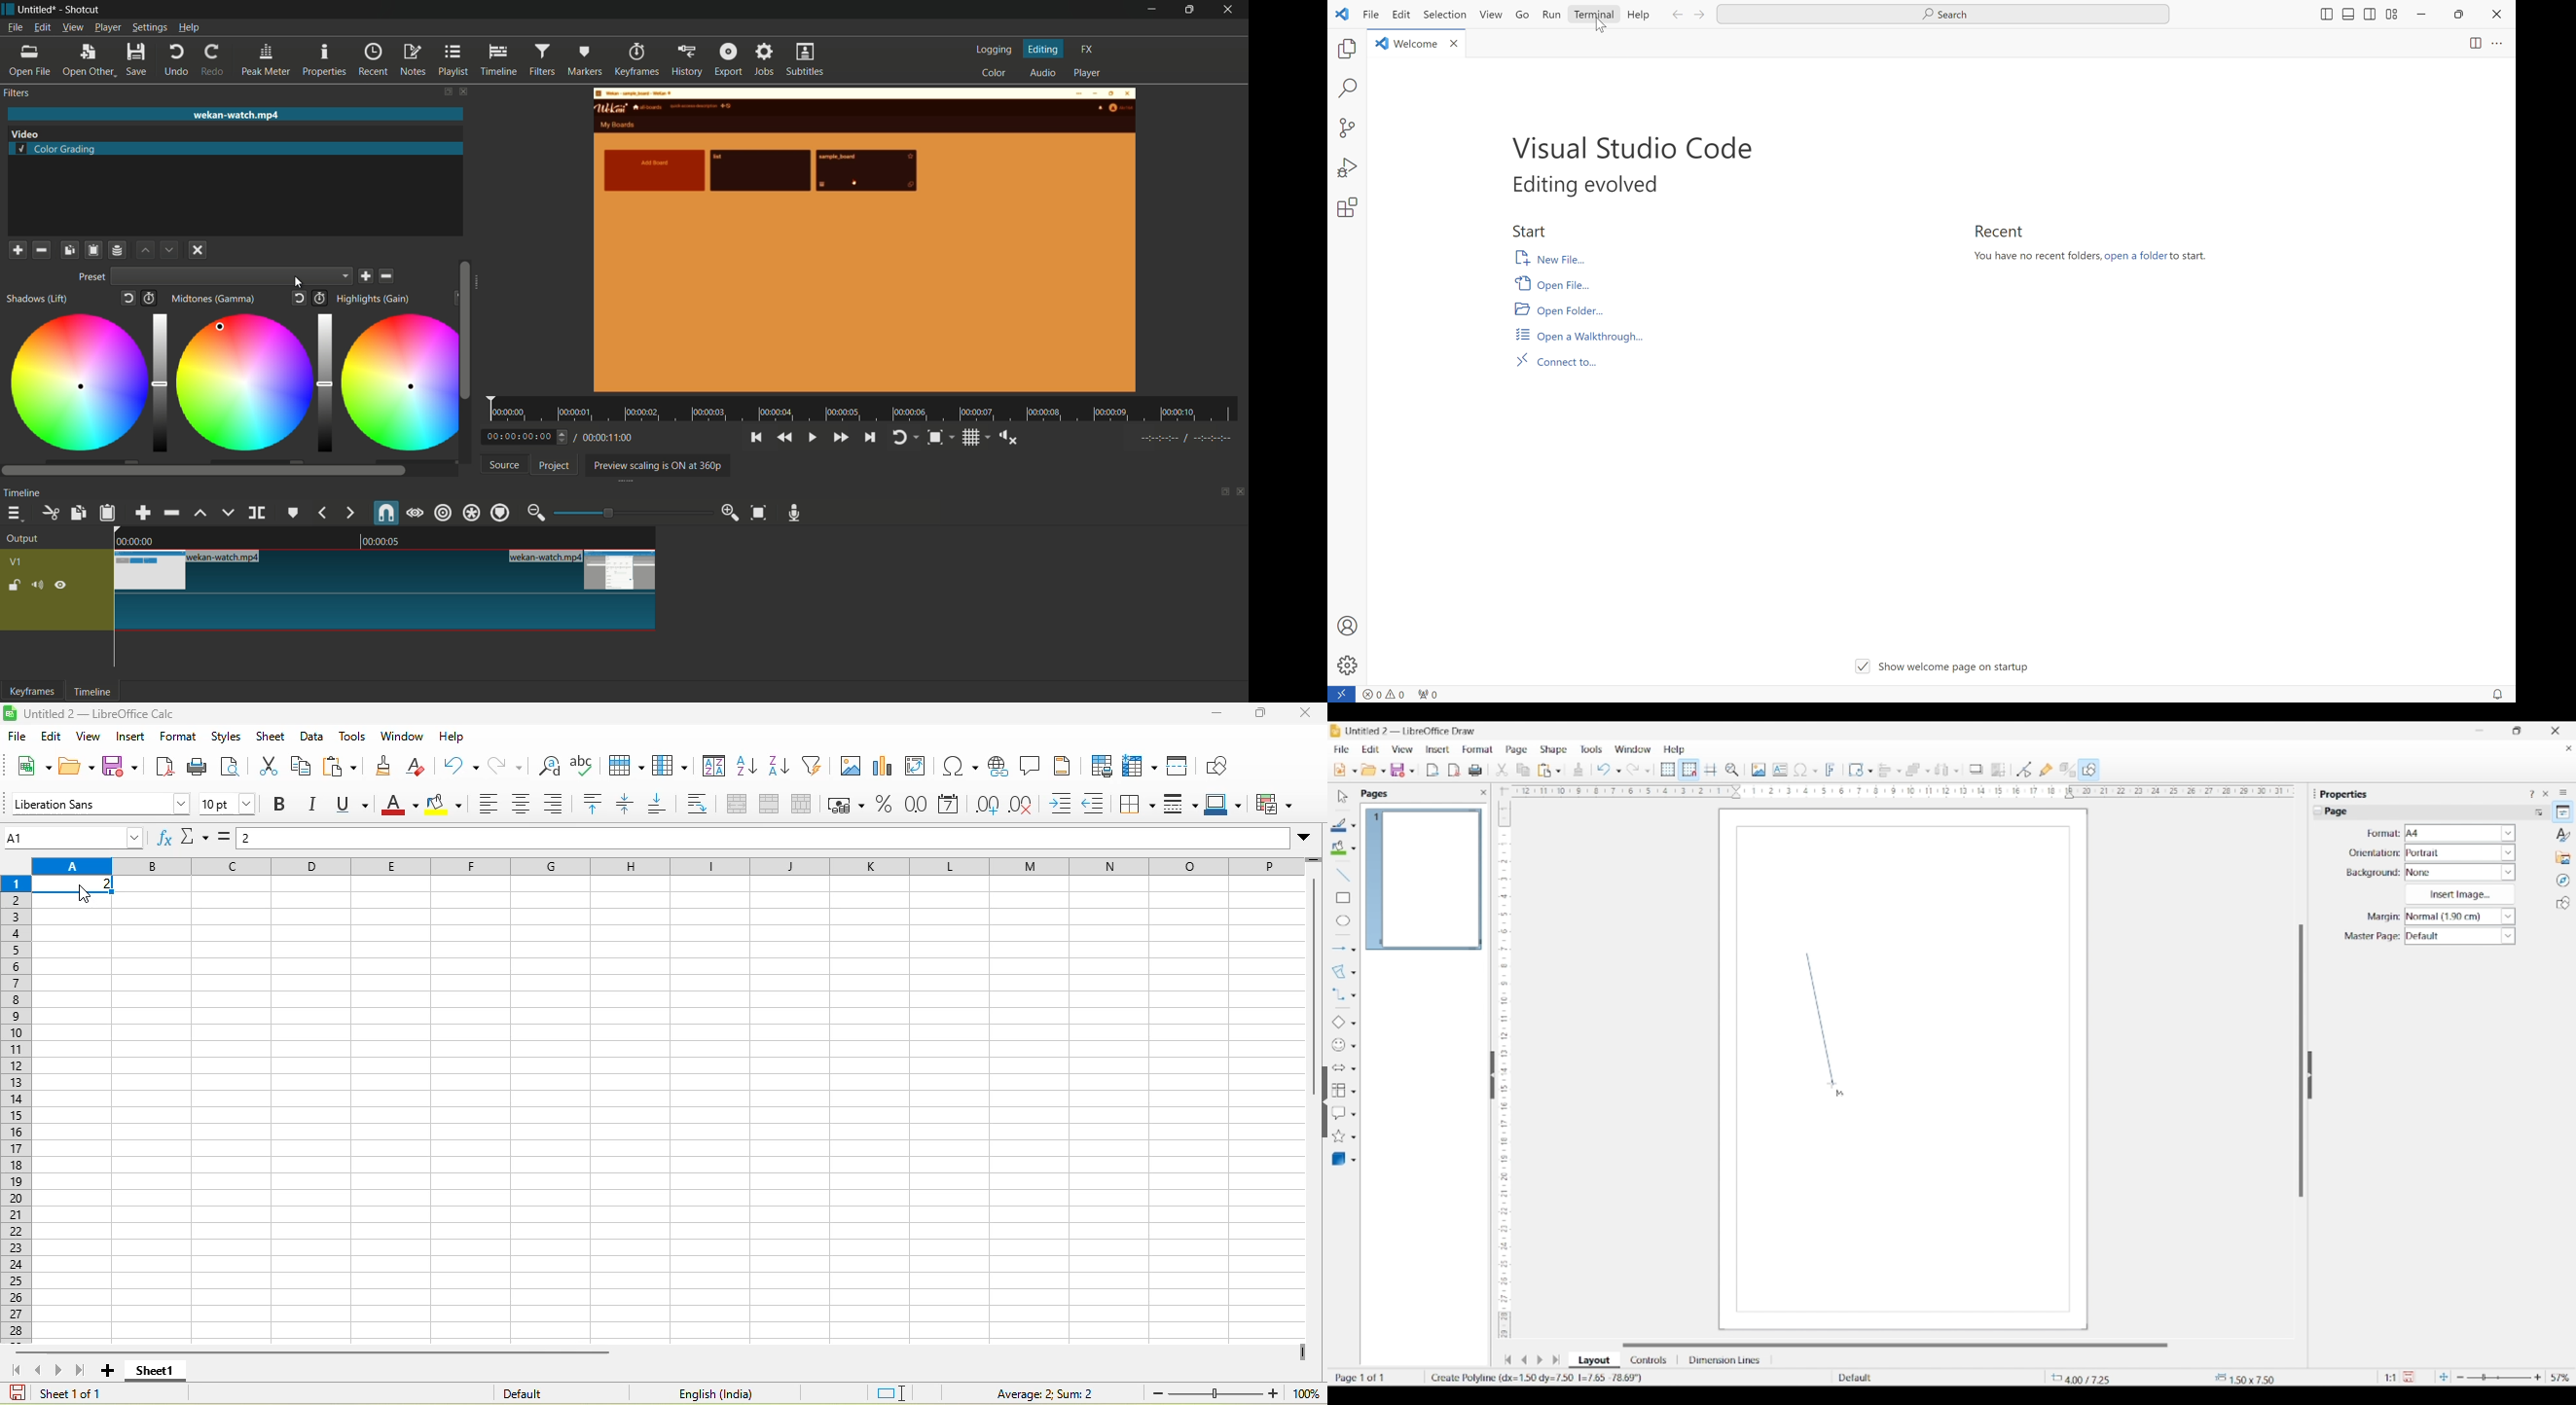 Image resolution: width=2576 pixels, height=1428 pixels. I want to click on Jump to first slide, so click(1508, 1359).